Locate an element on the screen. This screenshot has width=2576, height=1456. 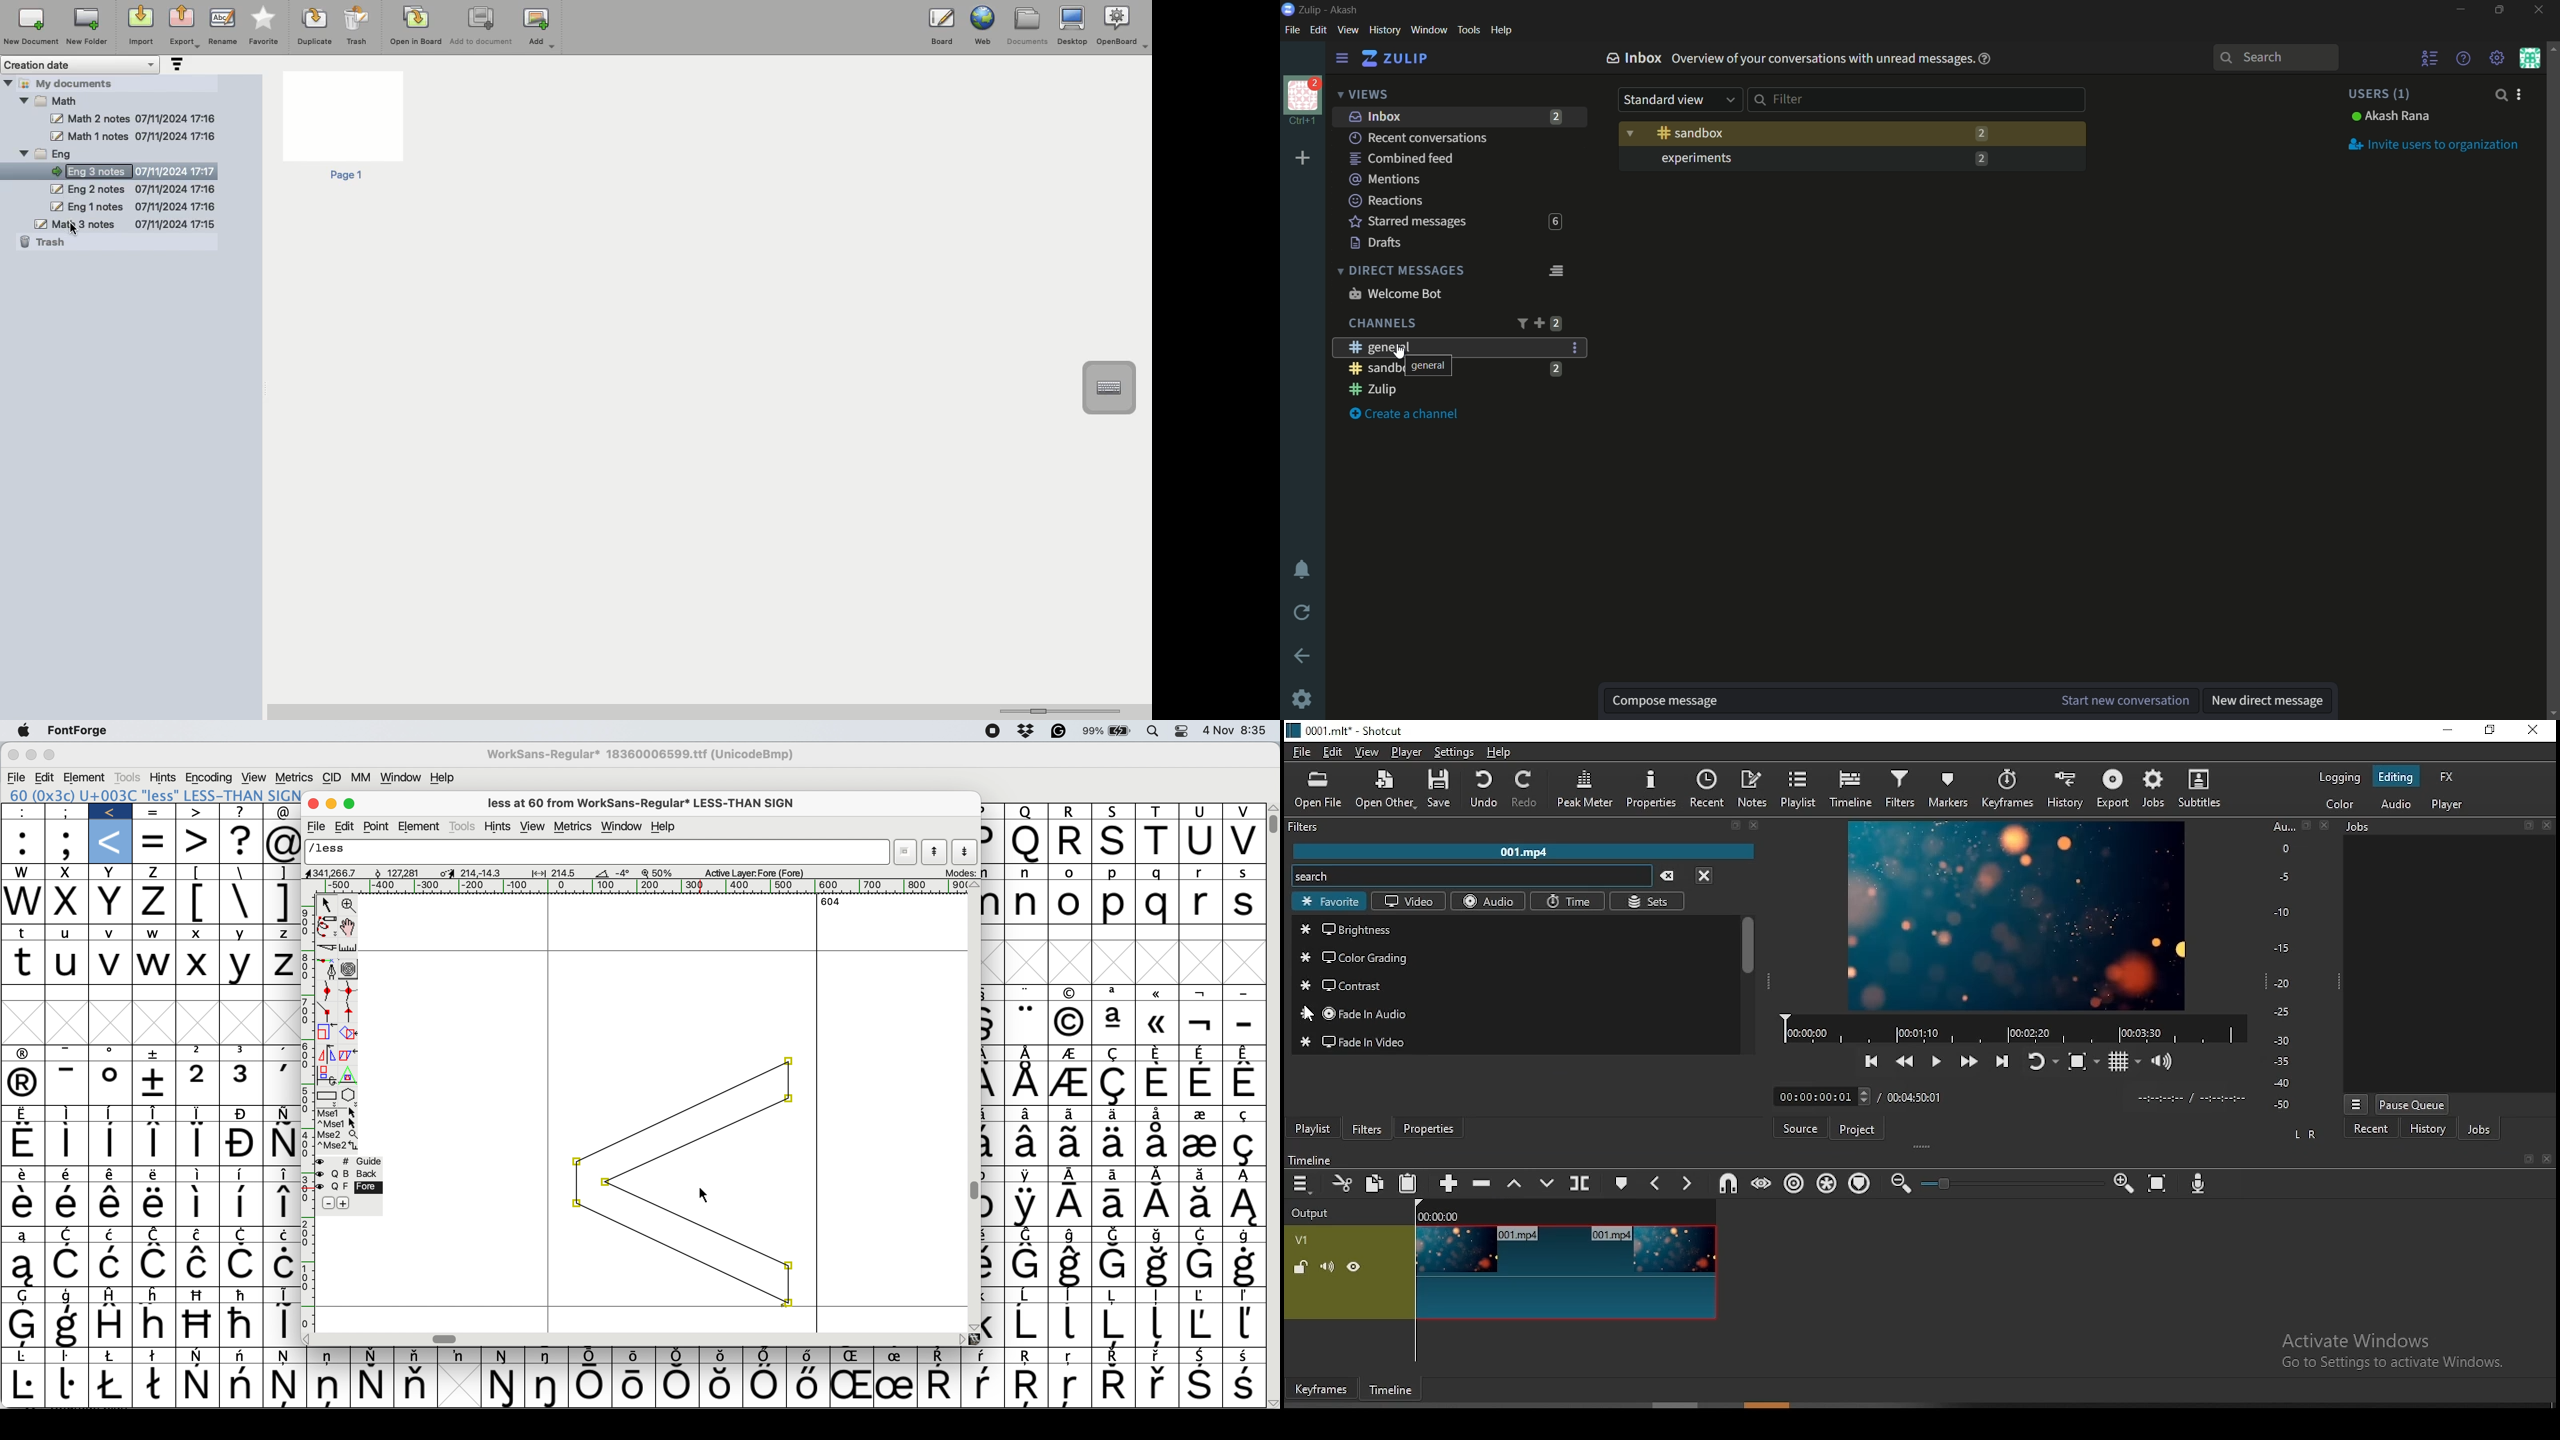
view as tiles is located at coordinates (1512, 1098).